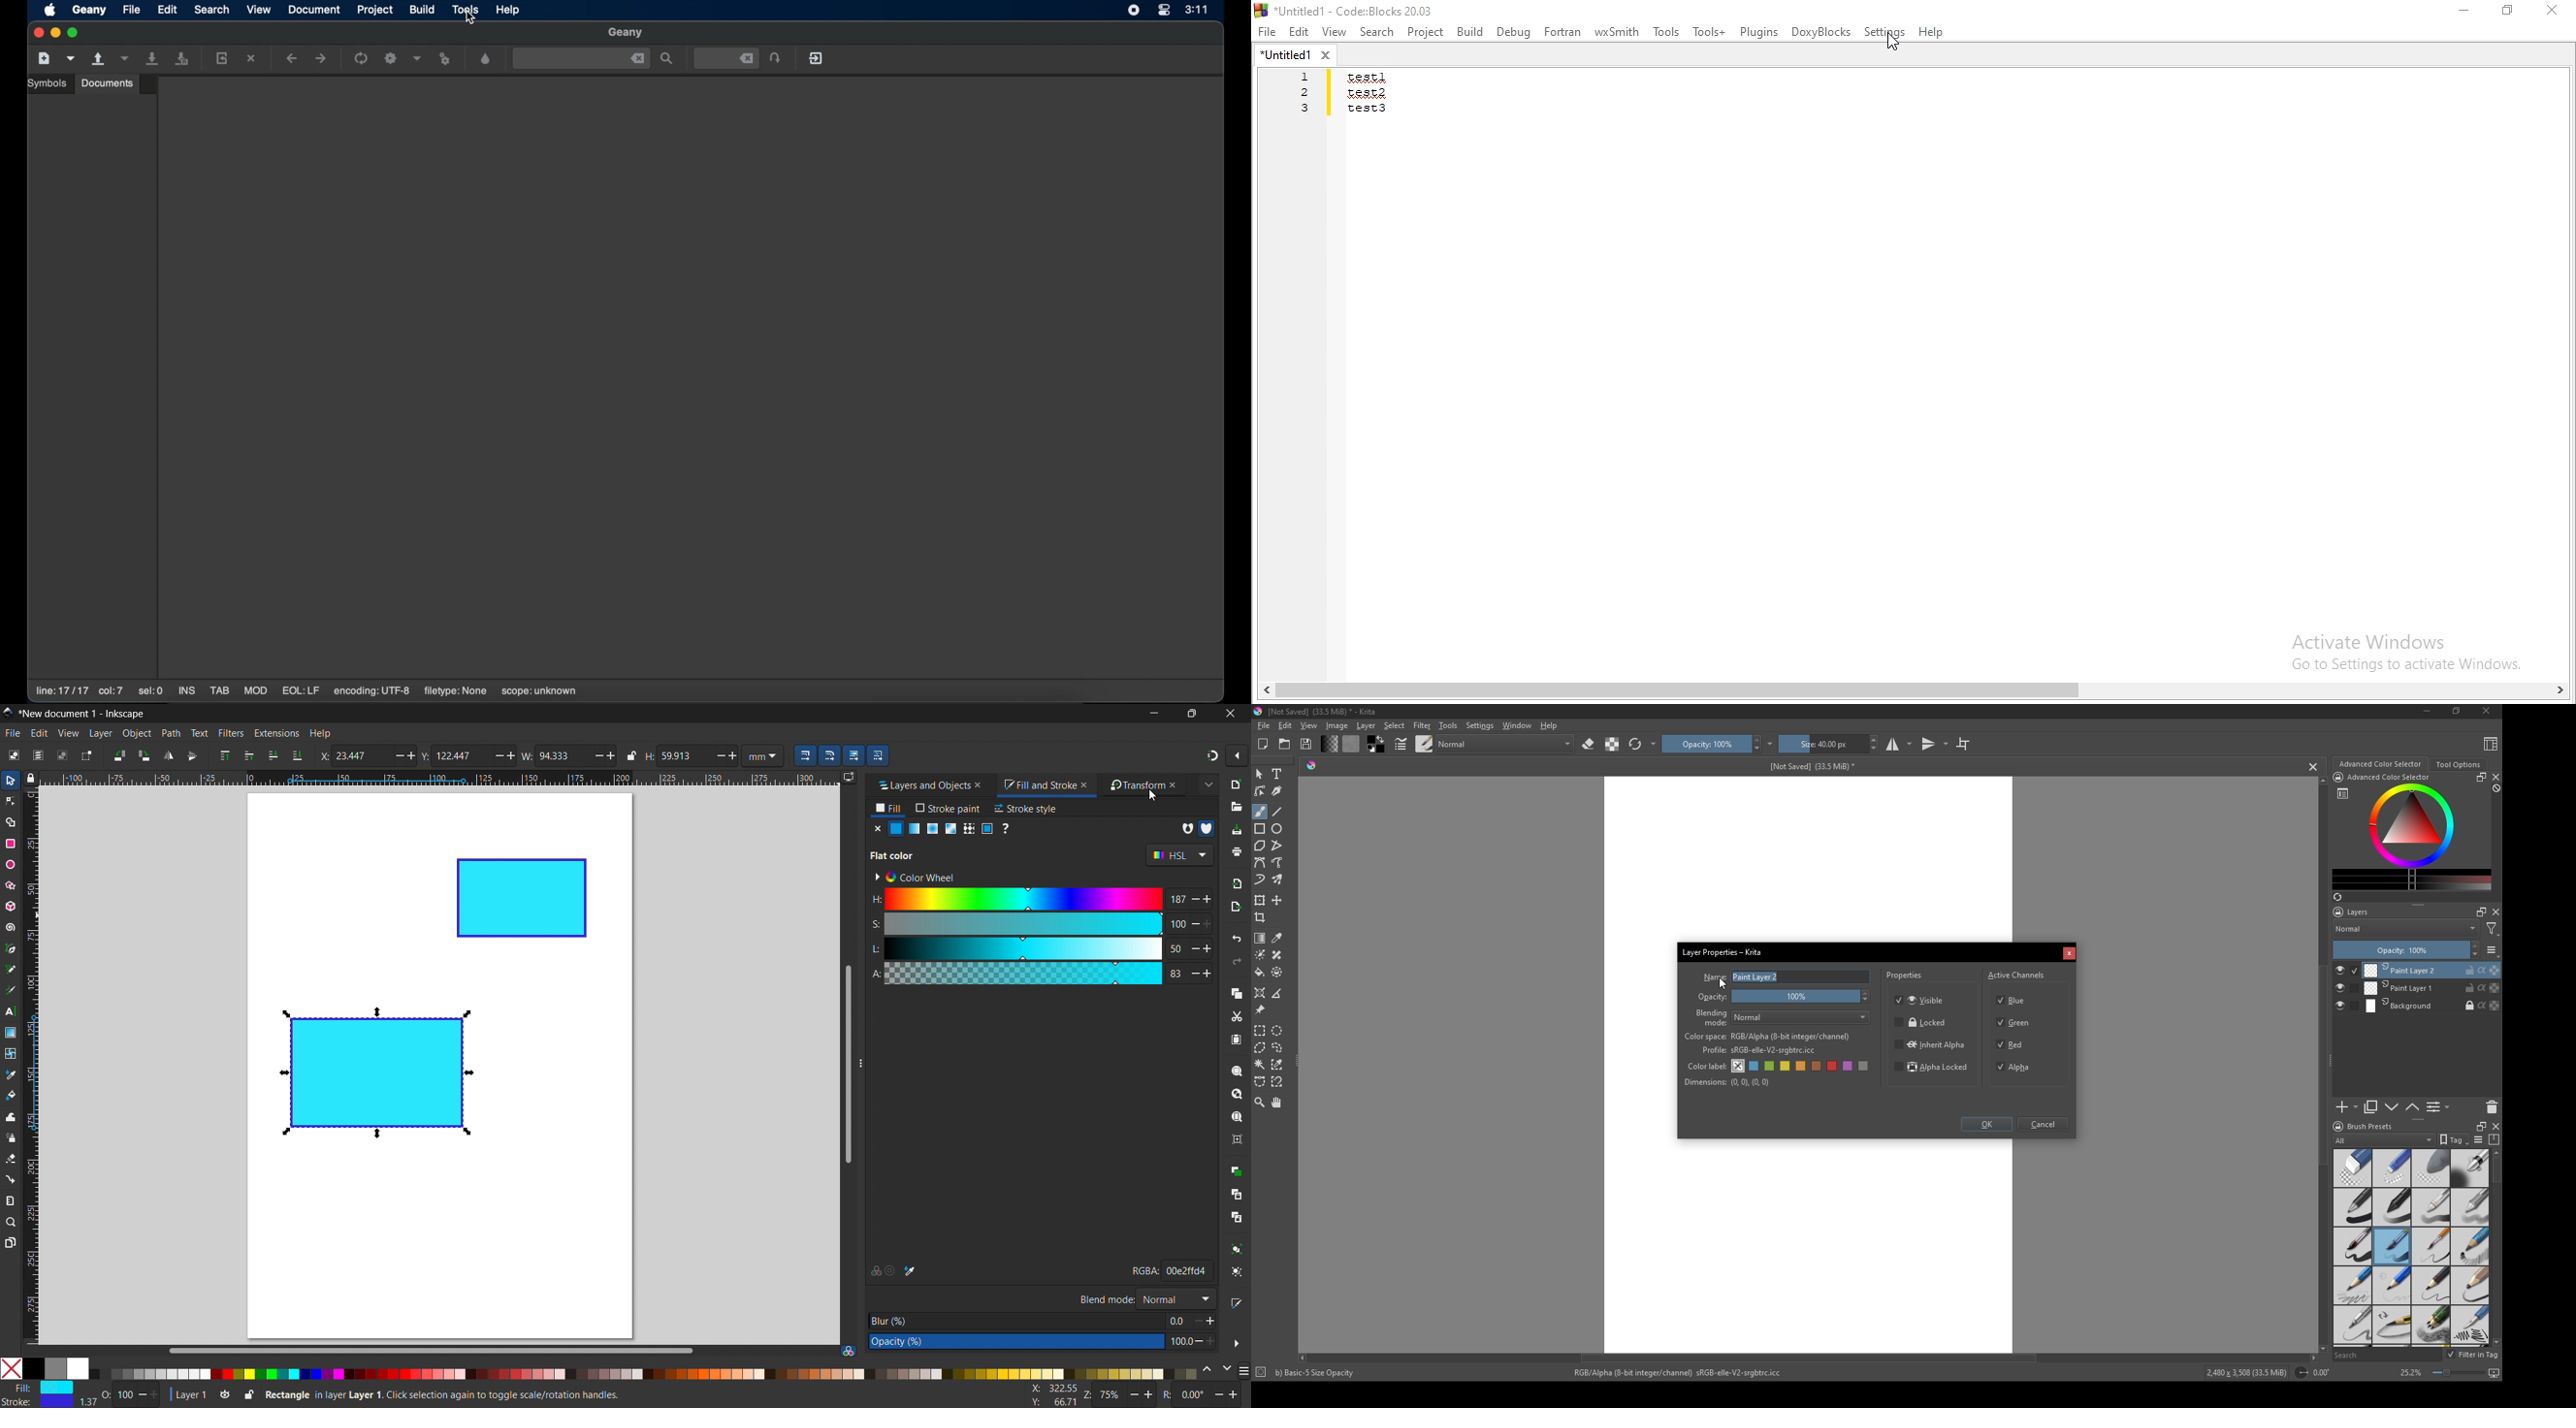  What do you see at coordinates (2495, 1342) in the screenshot?
I see `scroll down` at bounding box center [2495, 1342].